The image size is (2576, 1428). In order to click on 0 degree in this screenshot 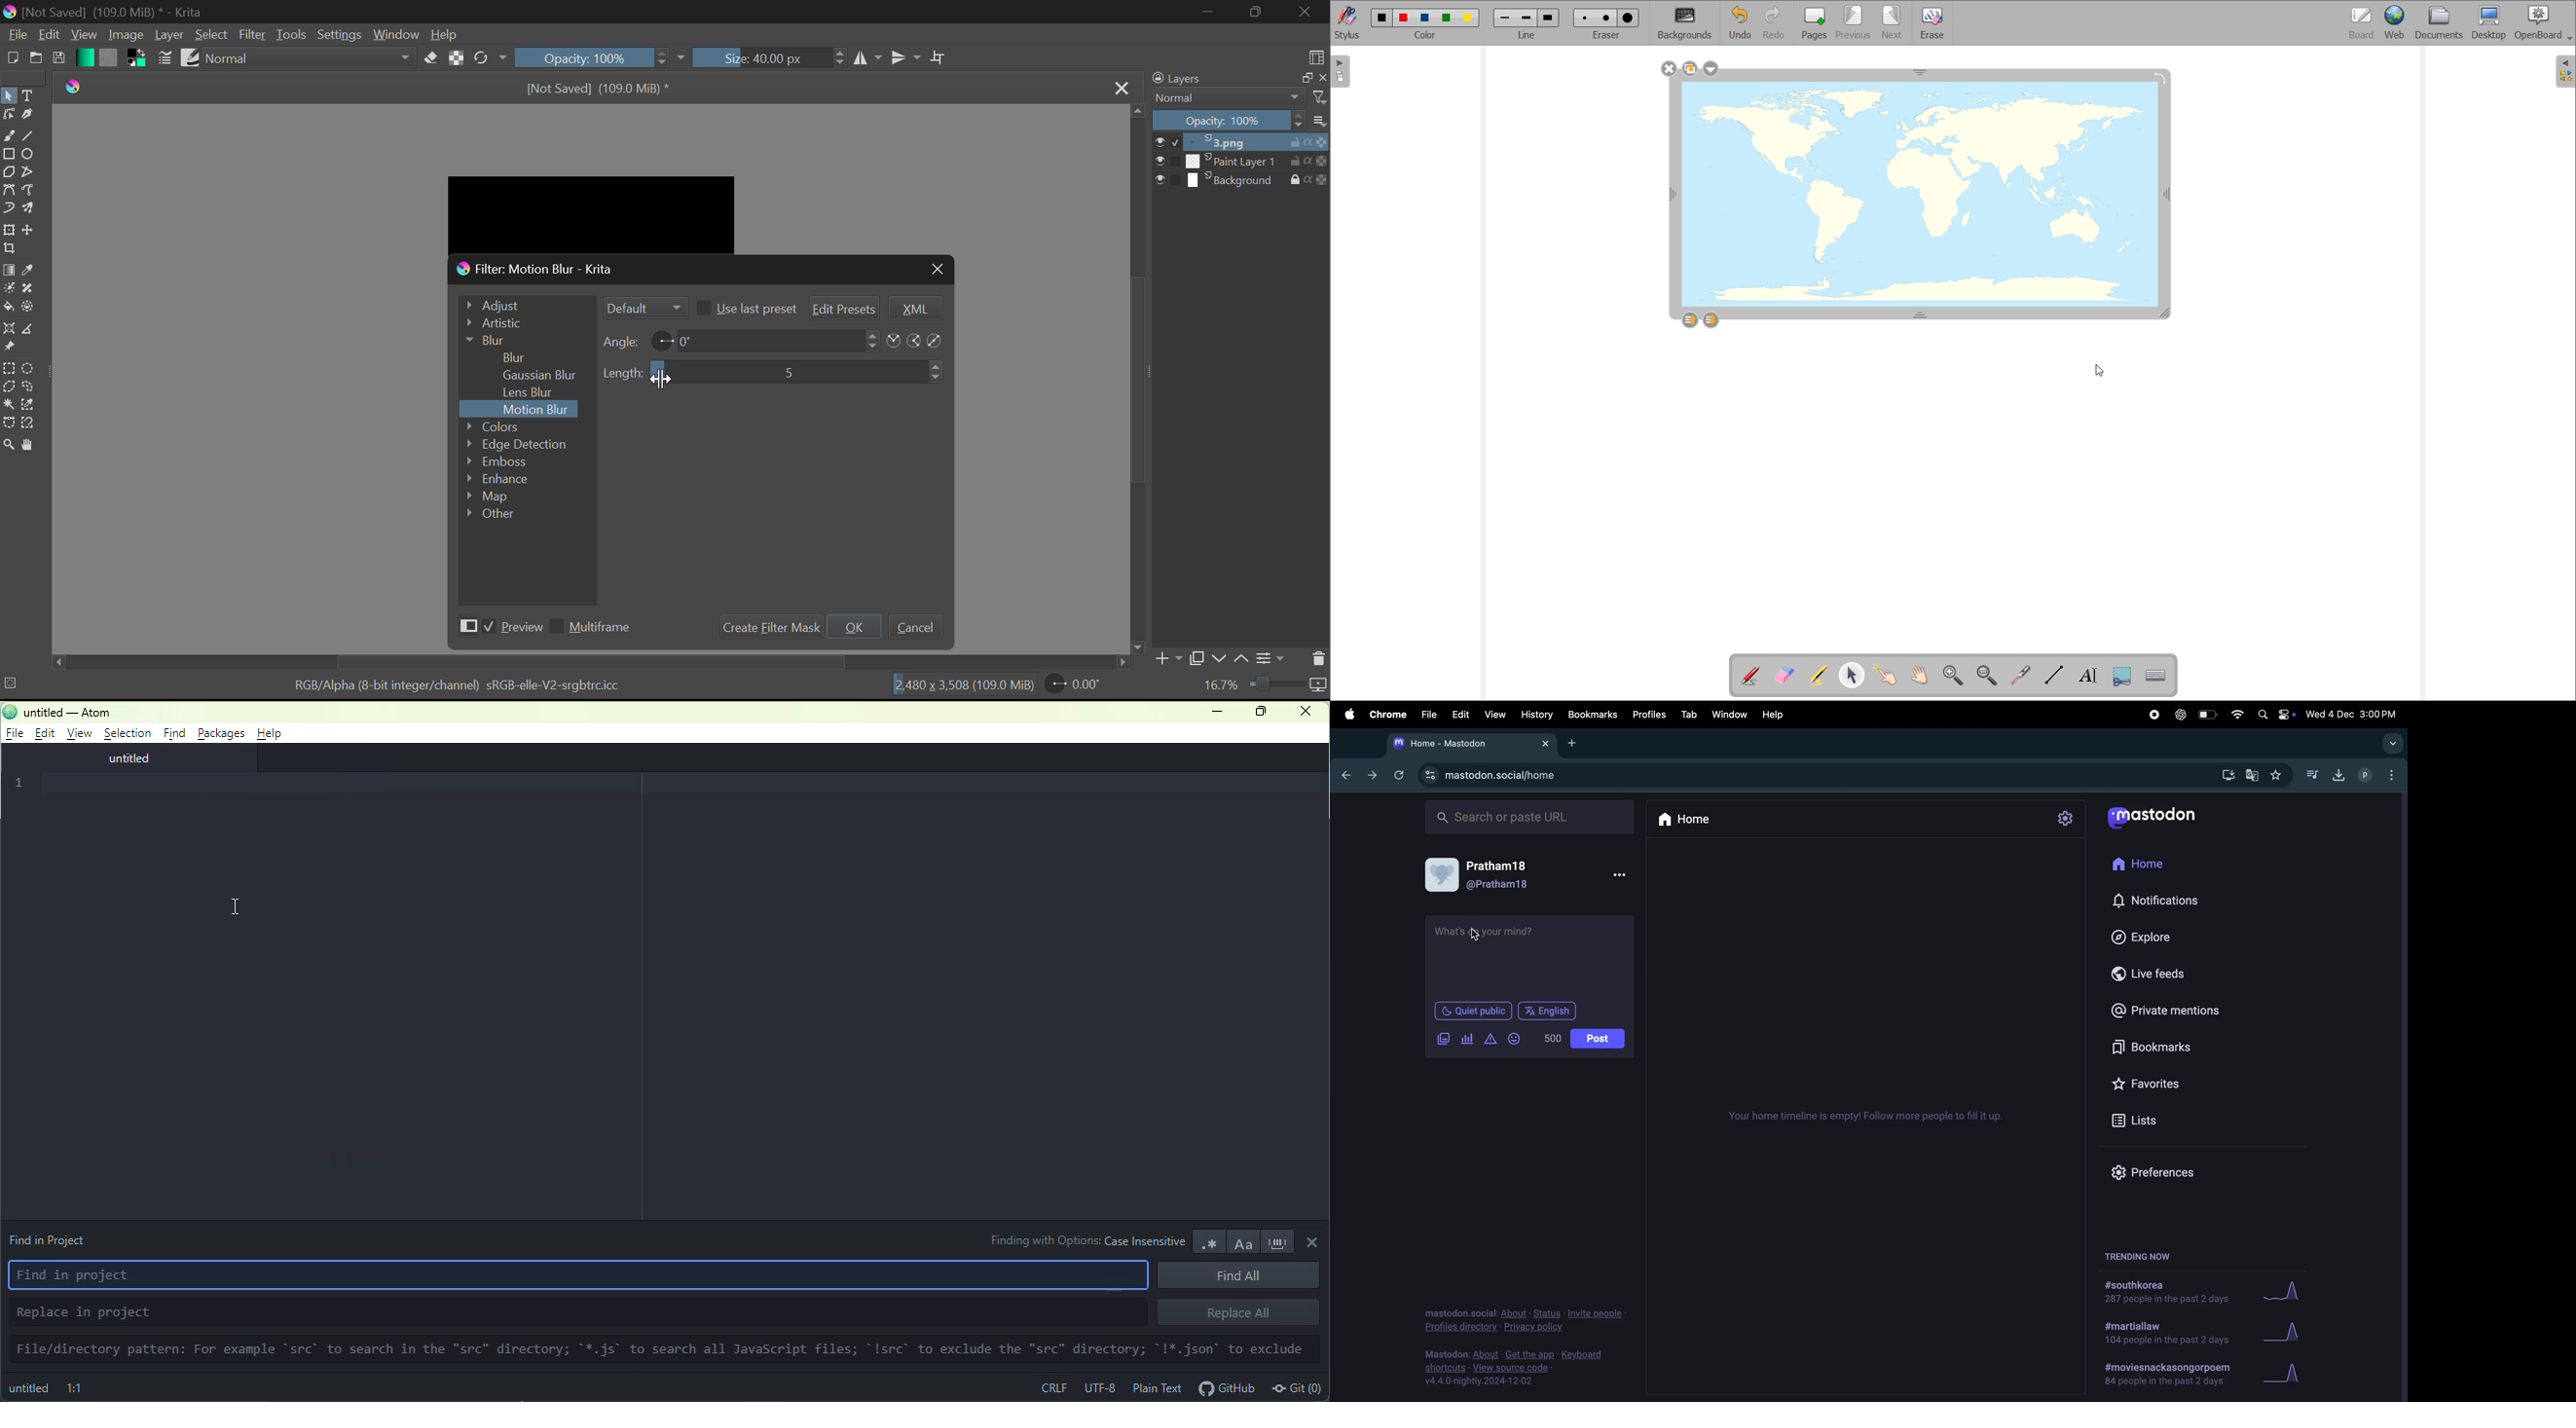, I will do `click(770, 340)`.